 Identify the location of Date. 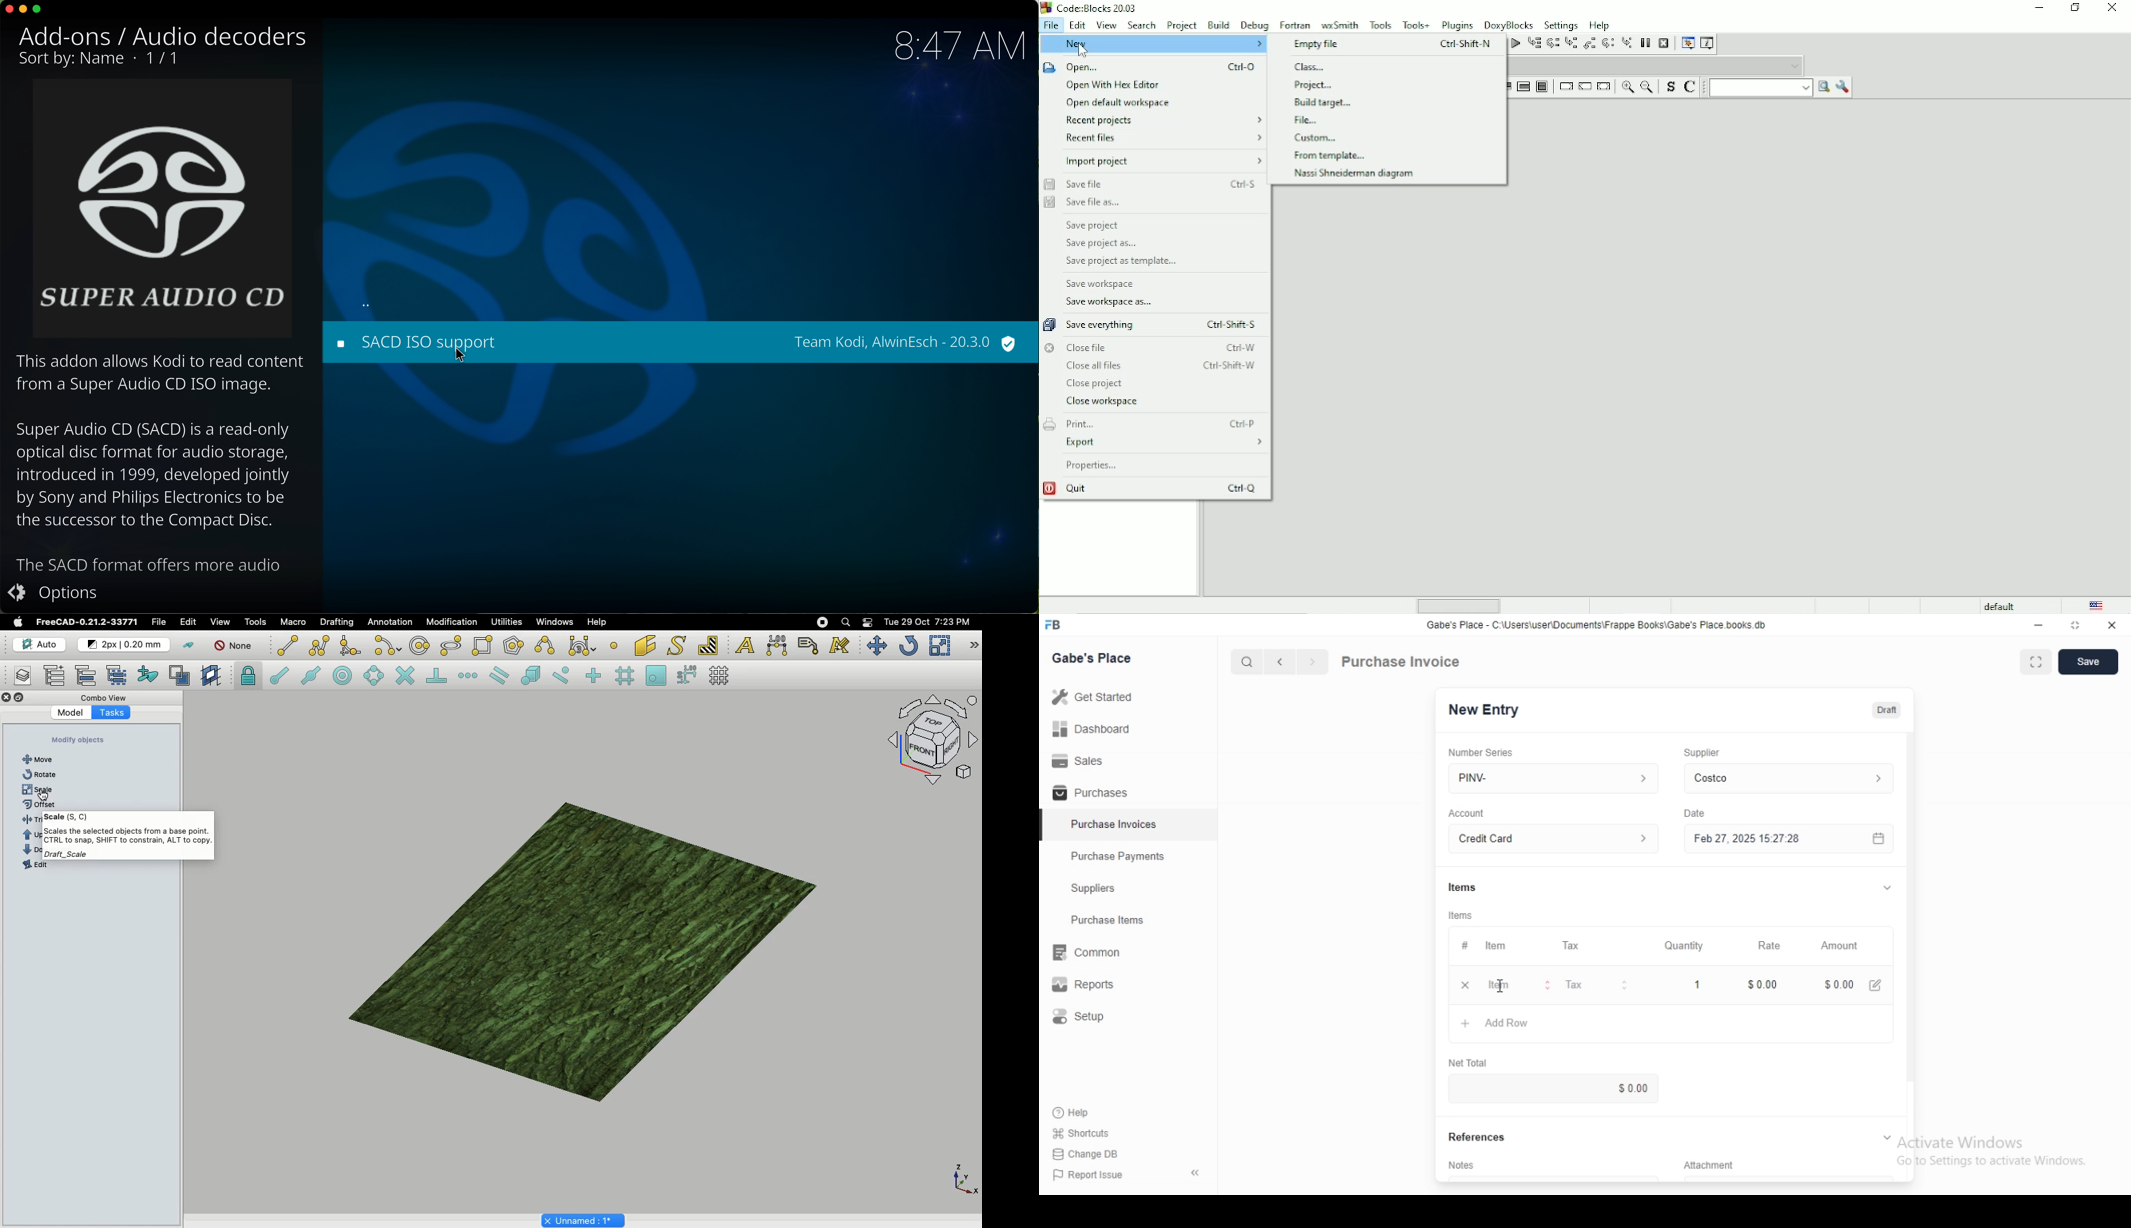
(1694, 814).